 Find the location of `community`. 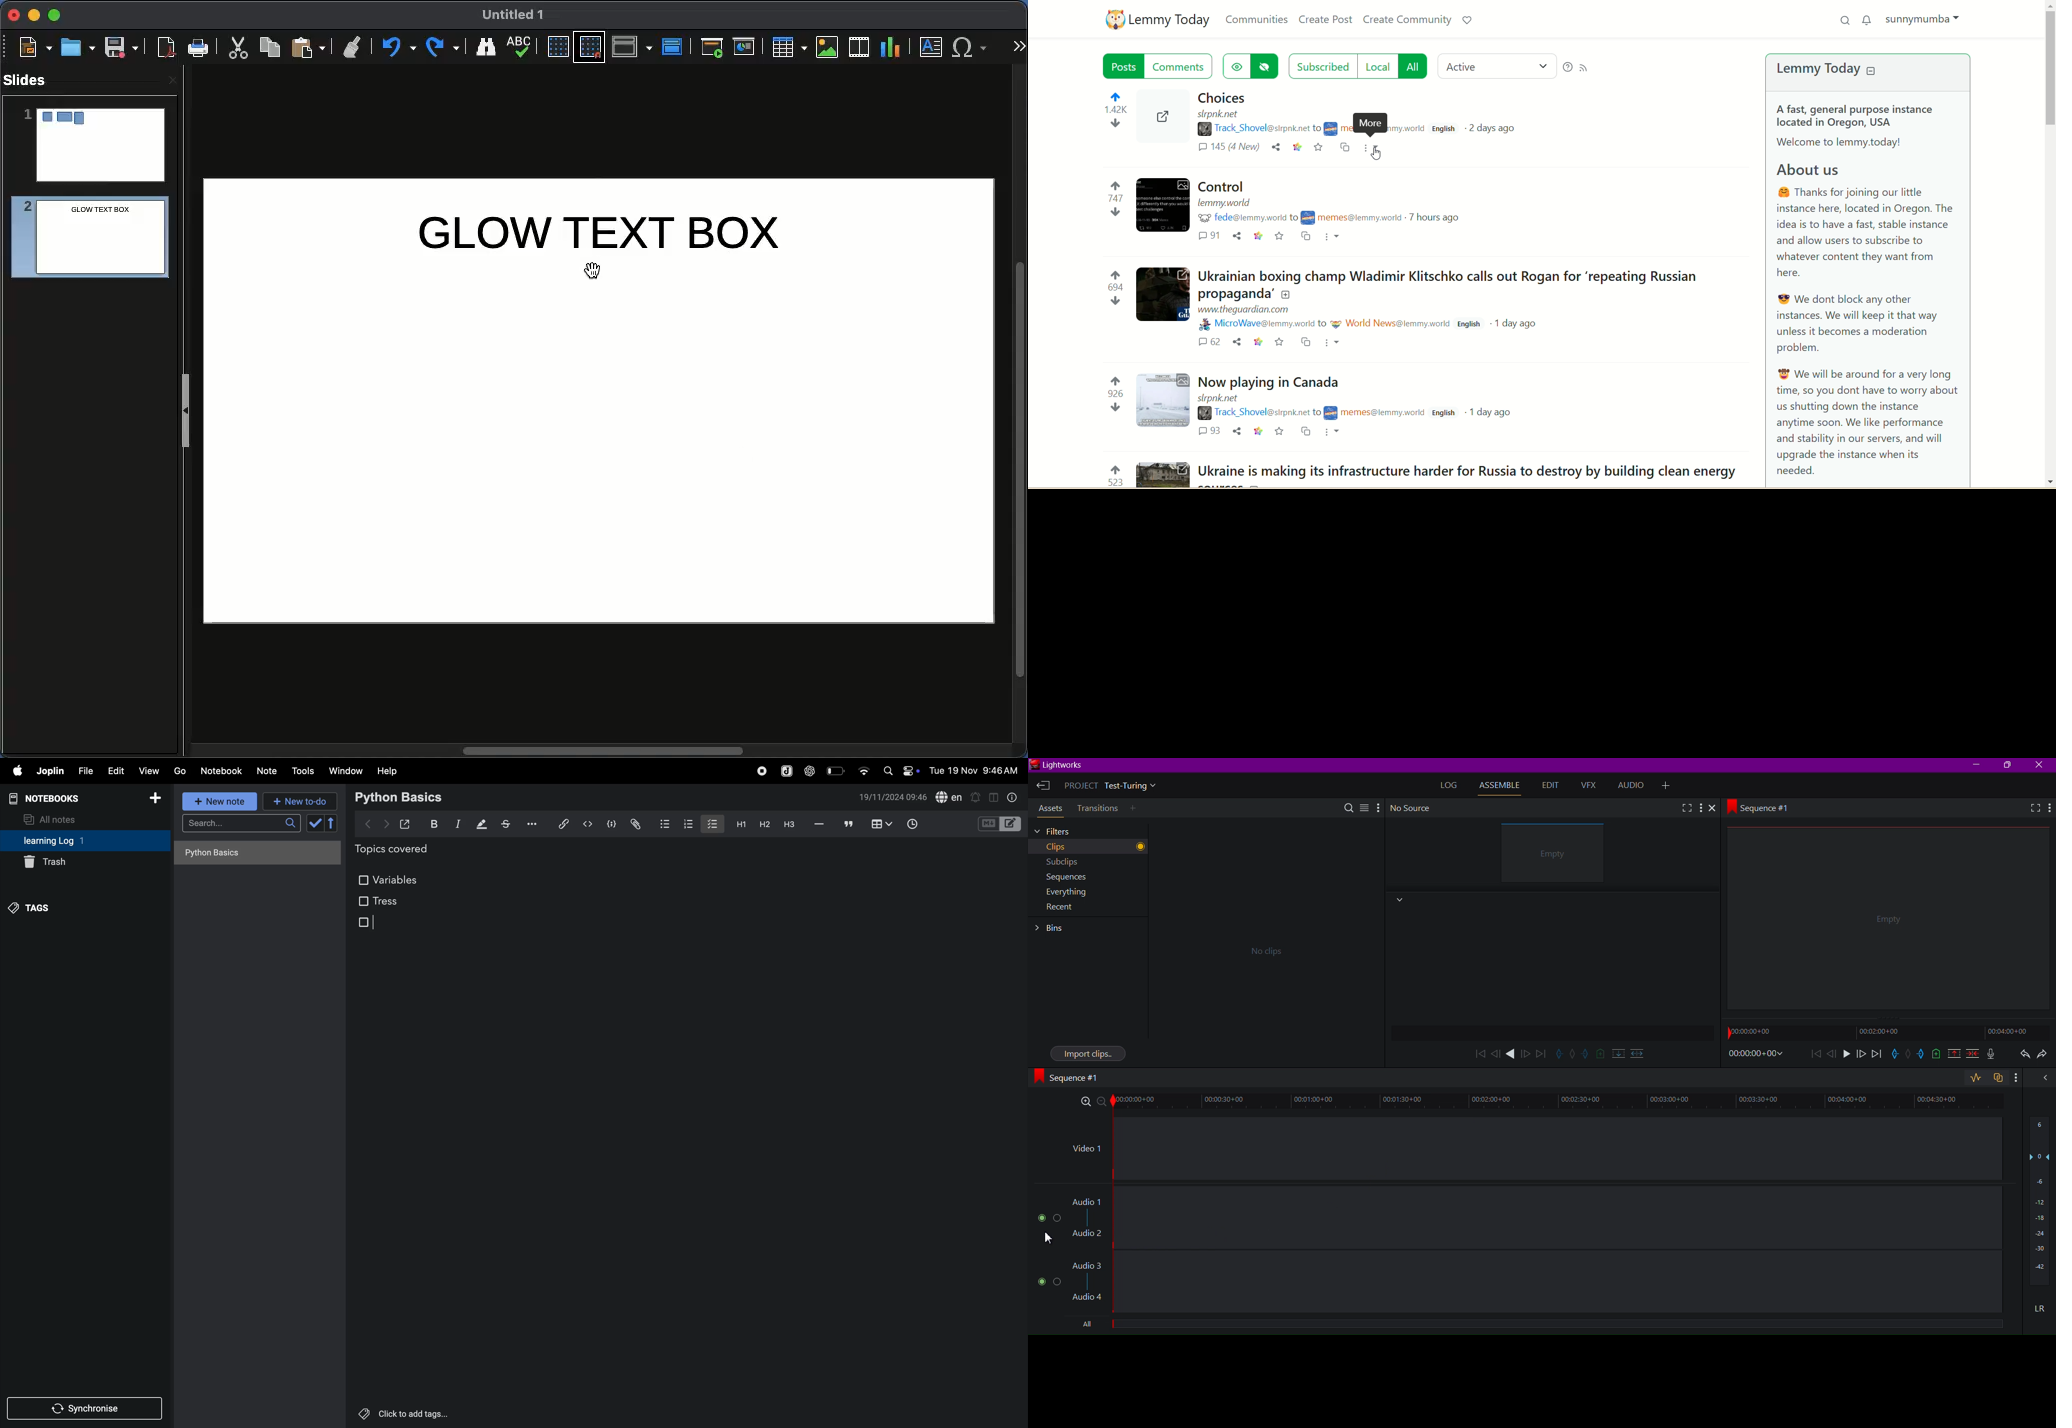

community is located at coordinates (1355, 218).